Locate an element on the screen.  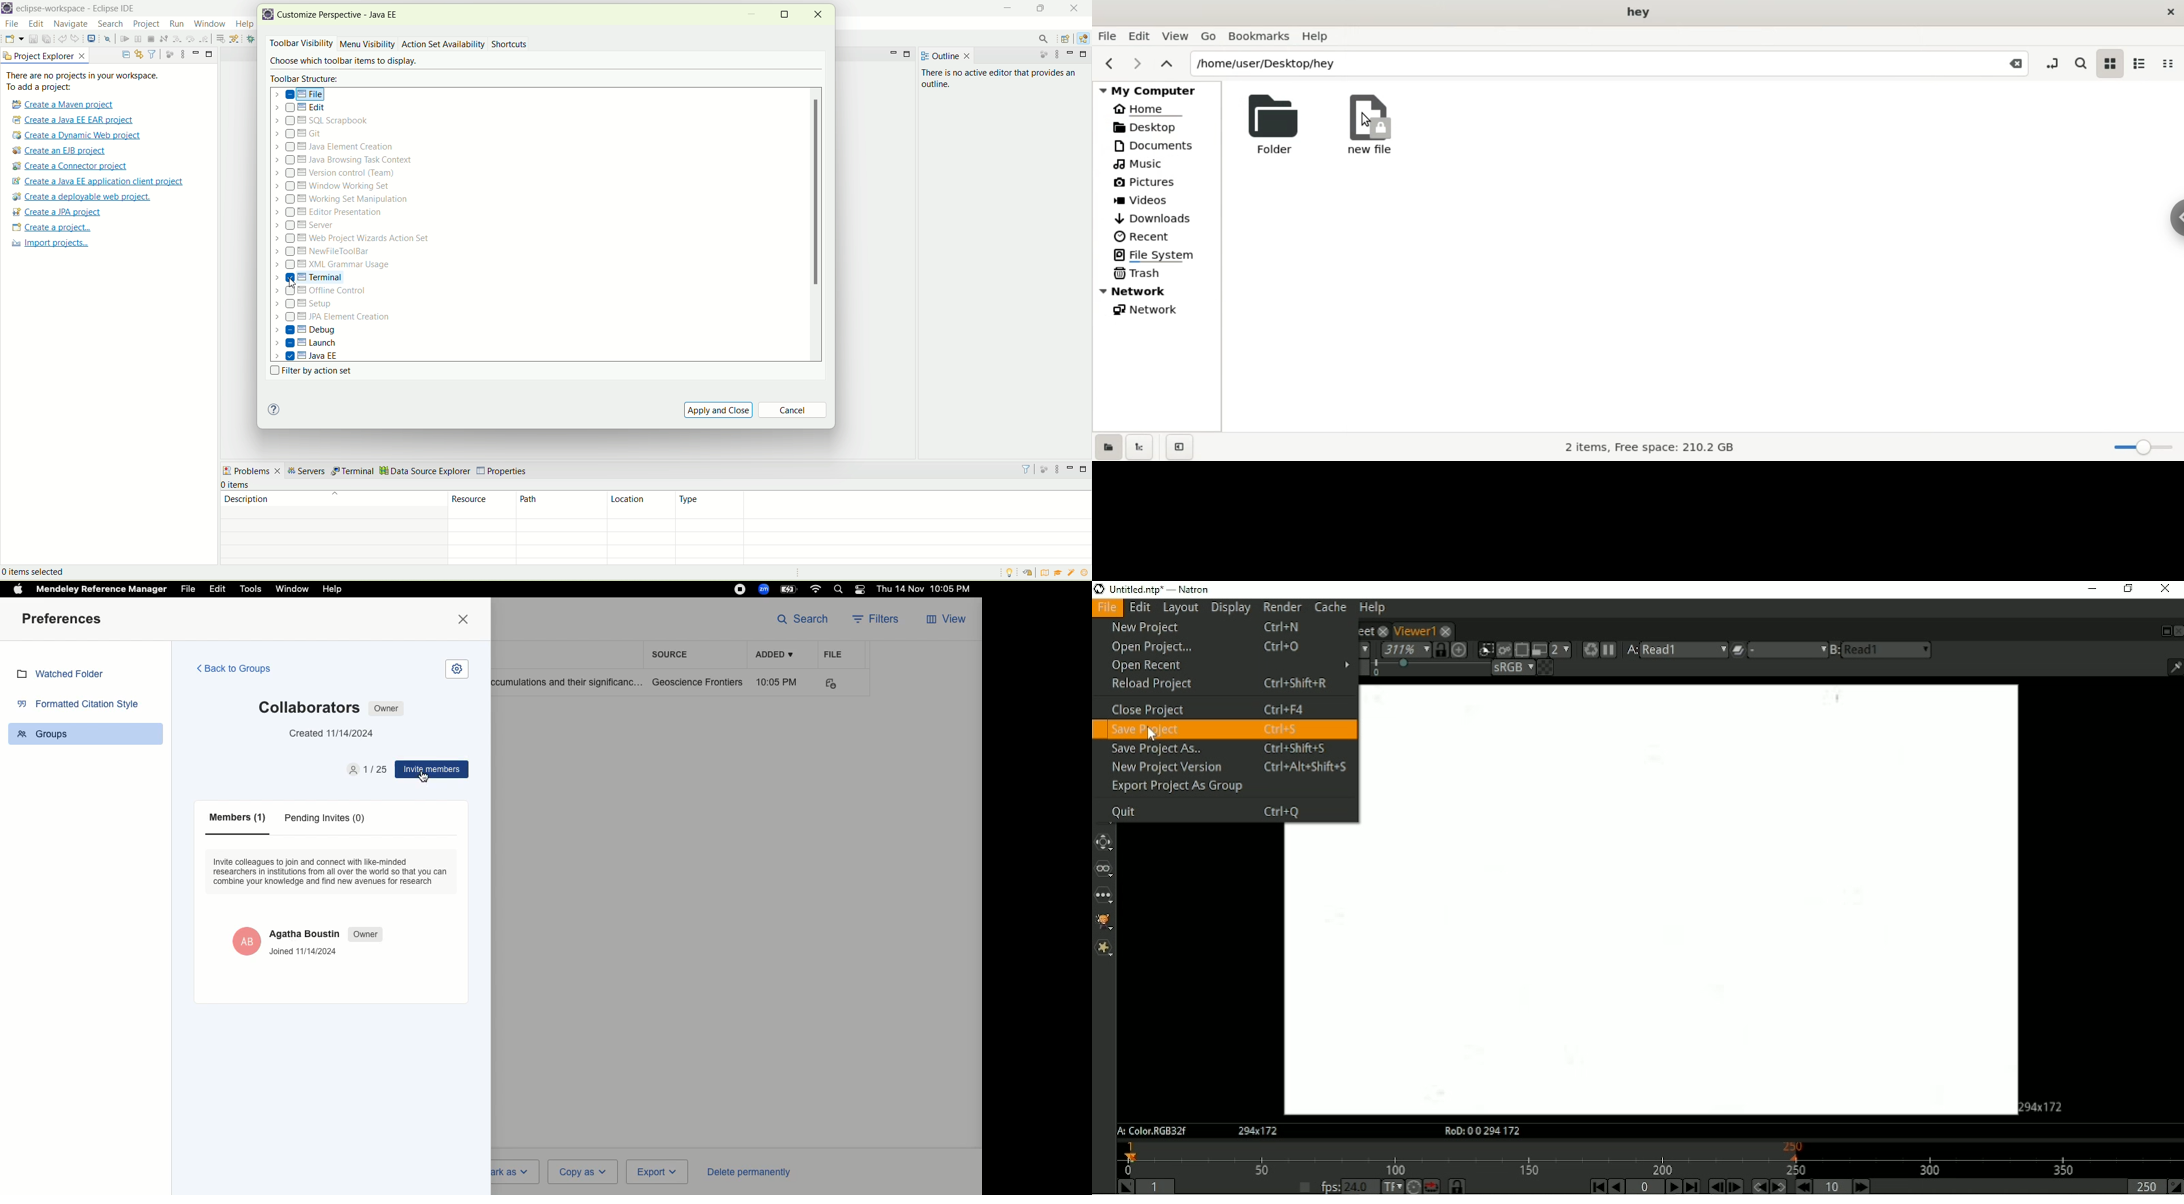
File is located at coordinates (188, 589).